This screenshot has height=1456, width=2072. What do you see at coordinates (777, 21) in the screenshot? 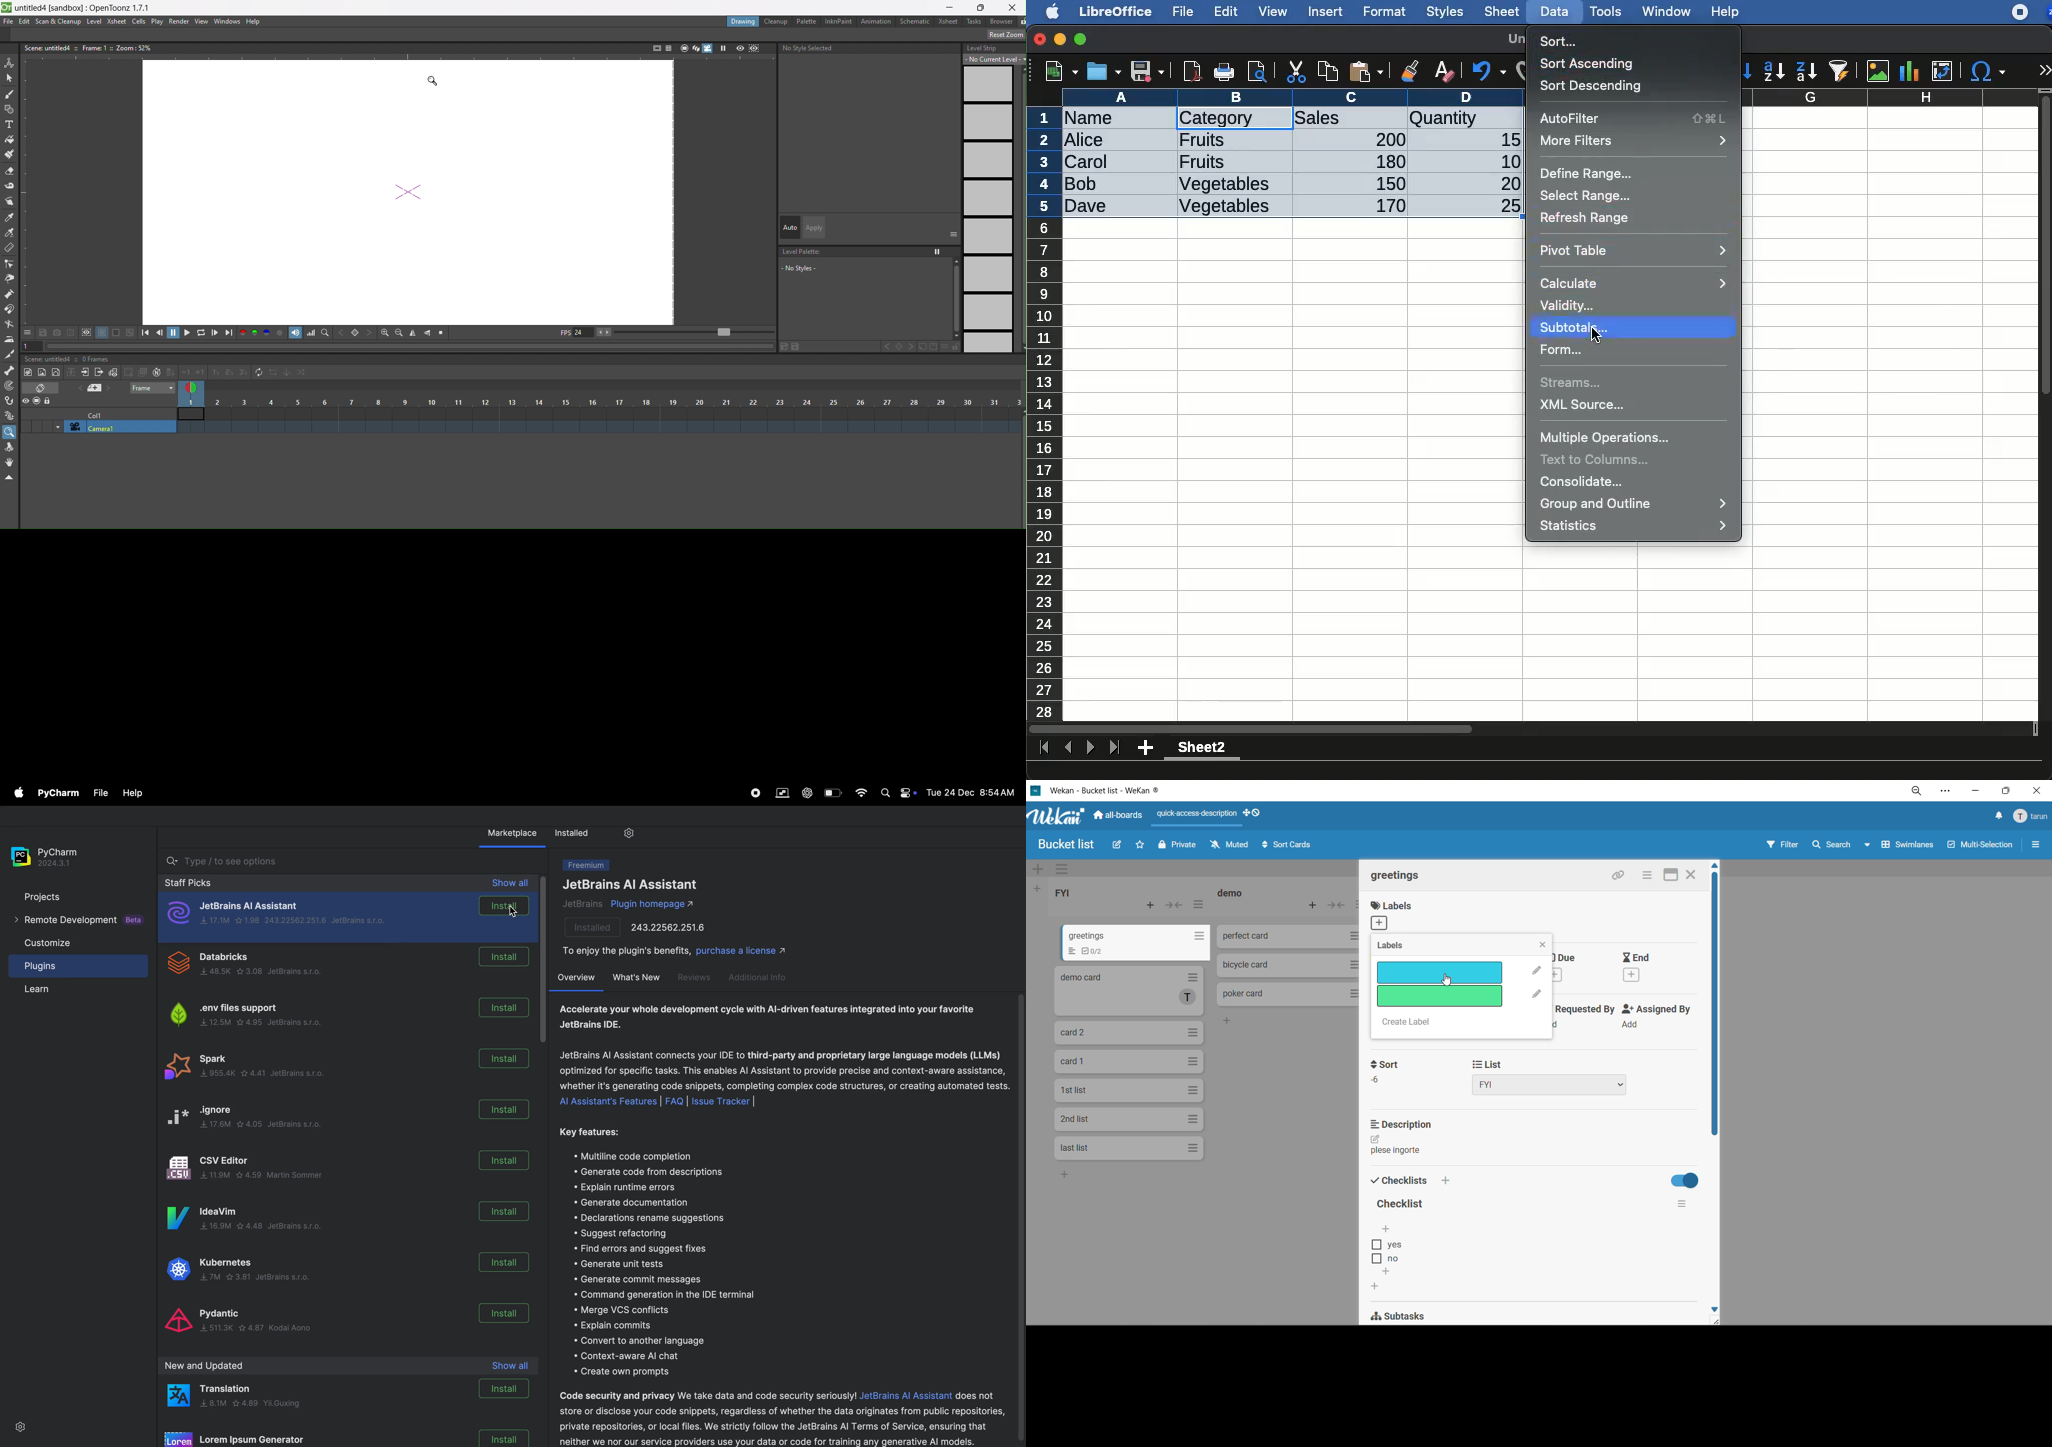
I see `cleanup` at bounding box center [777, 21].